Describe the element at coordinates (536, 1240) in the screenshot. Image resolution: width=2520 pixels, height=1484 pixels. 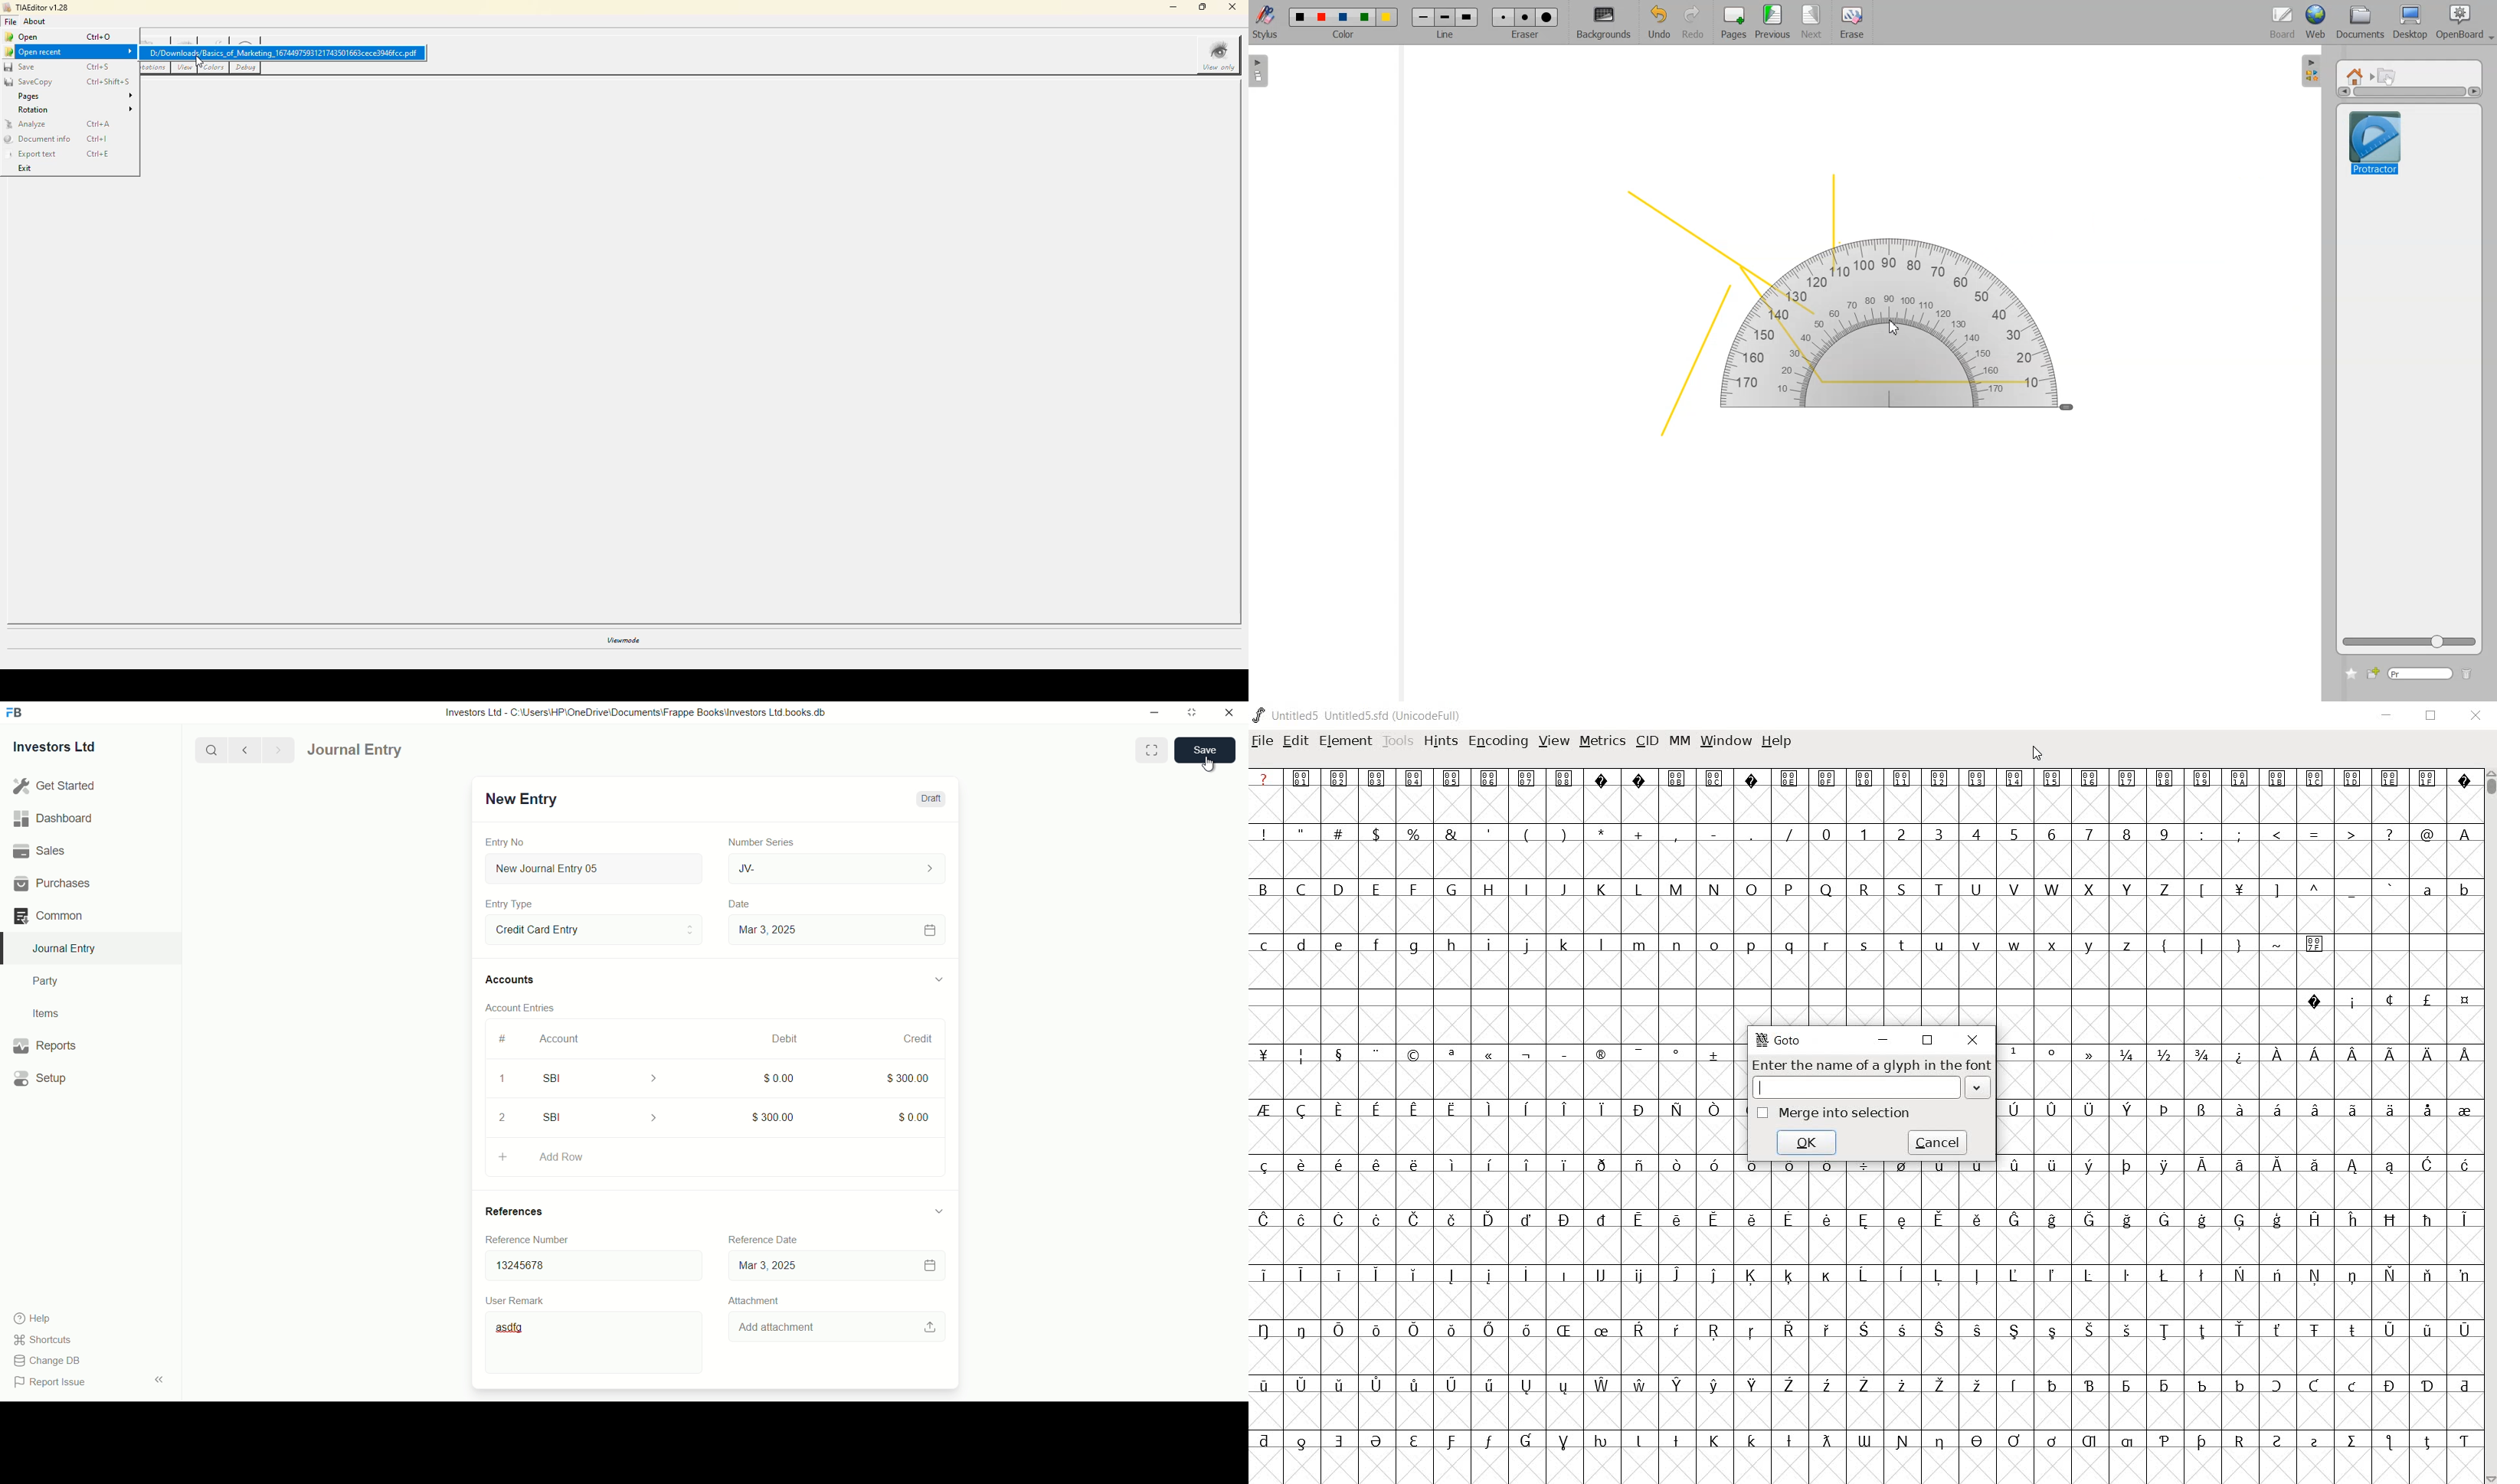
I see `Reference Number` at that location.